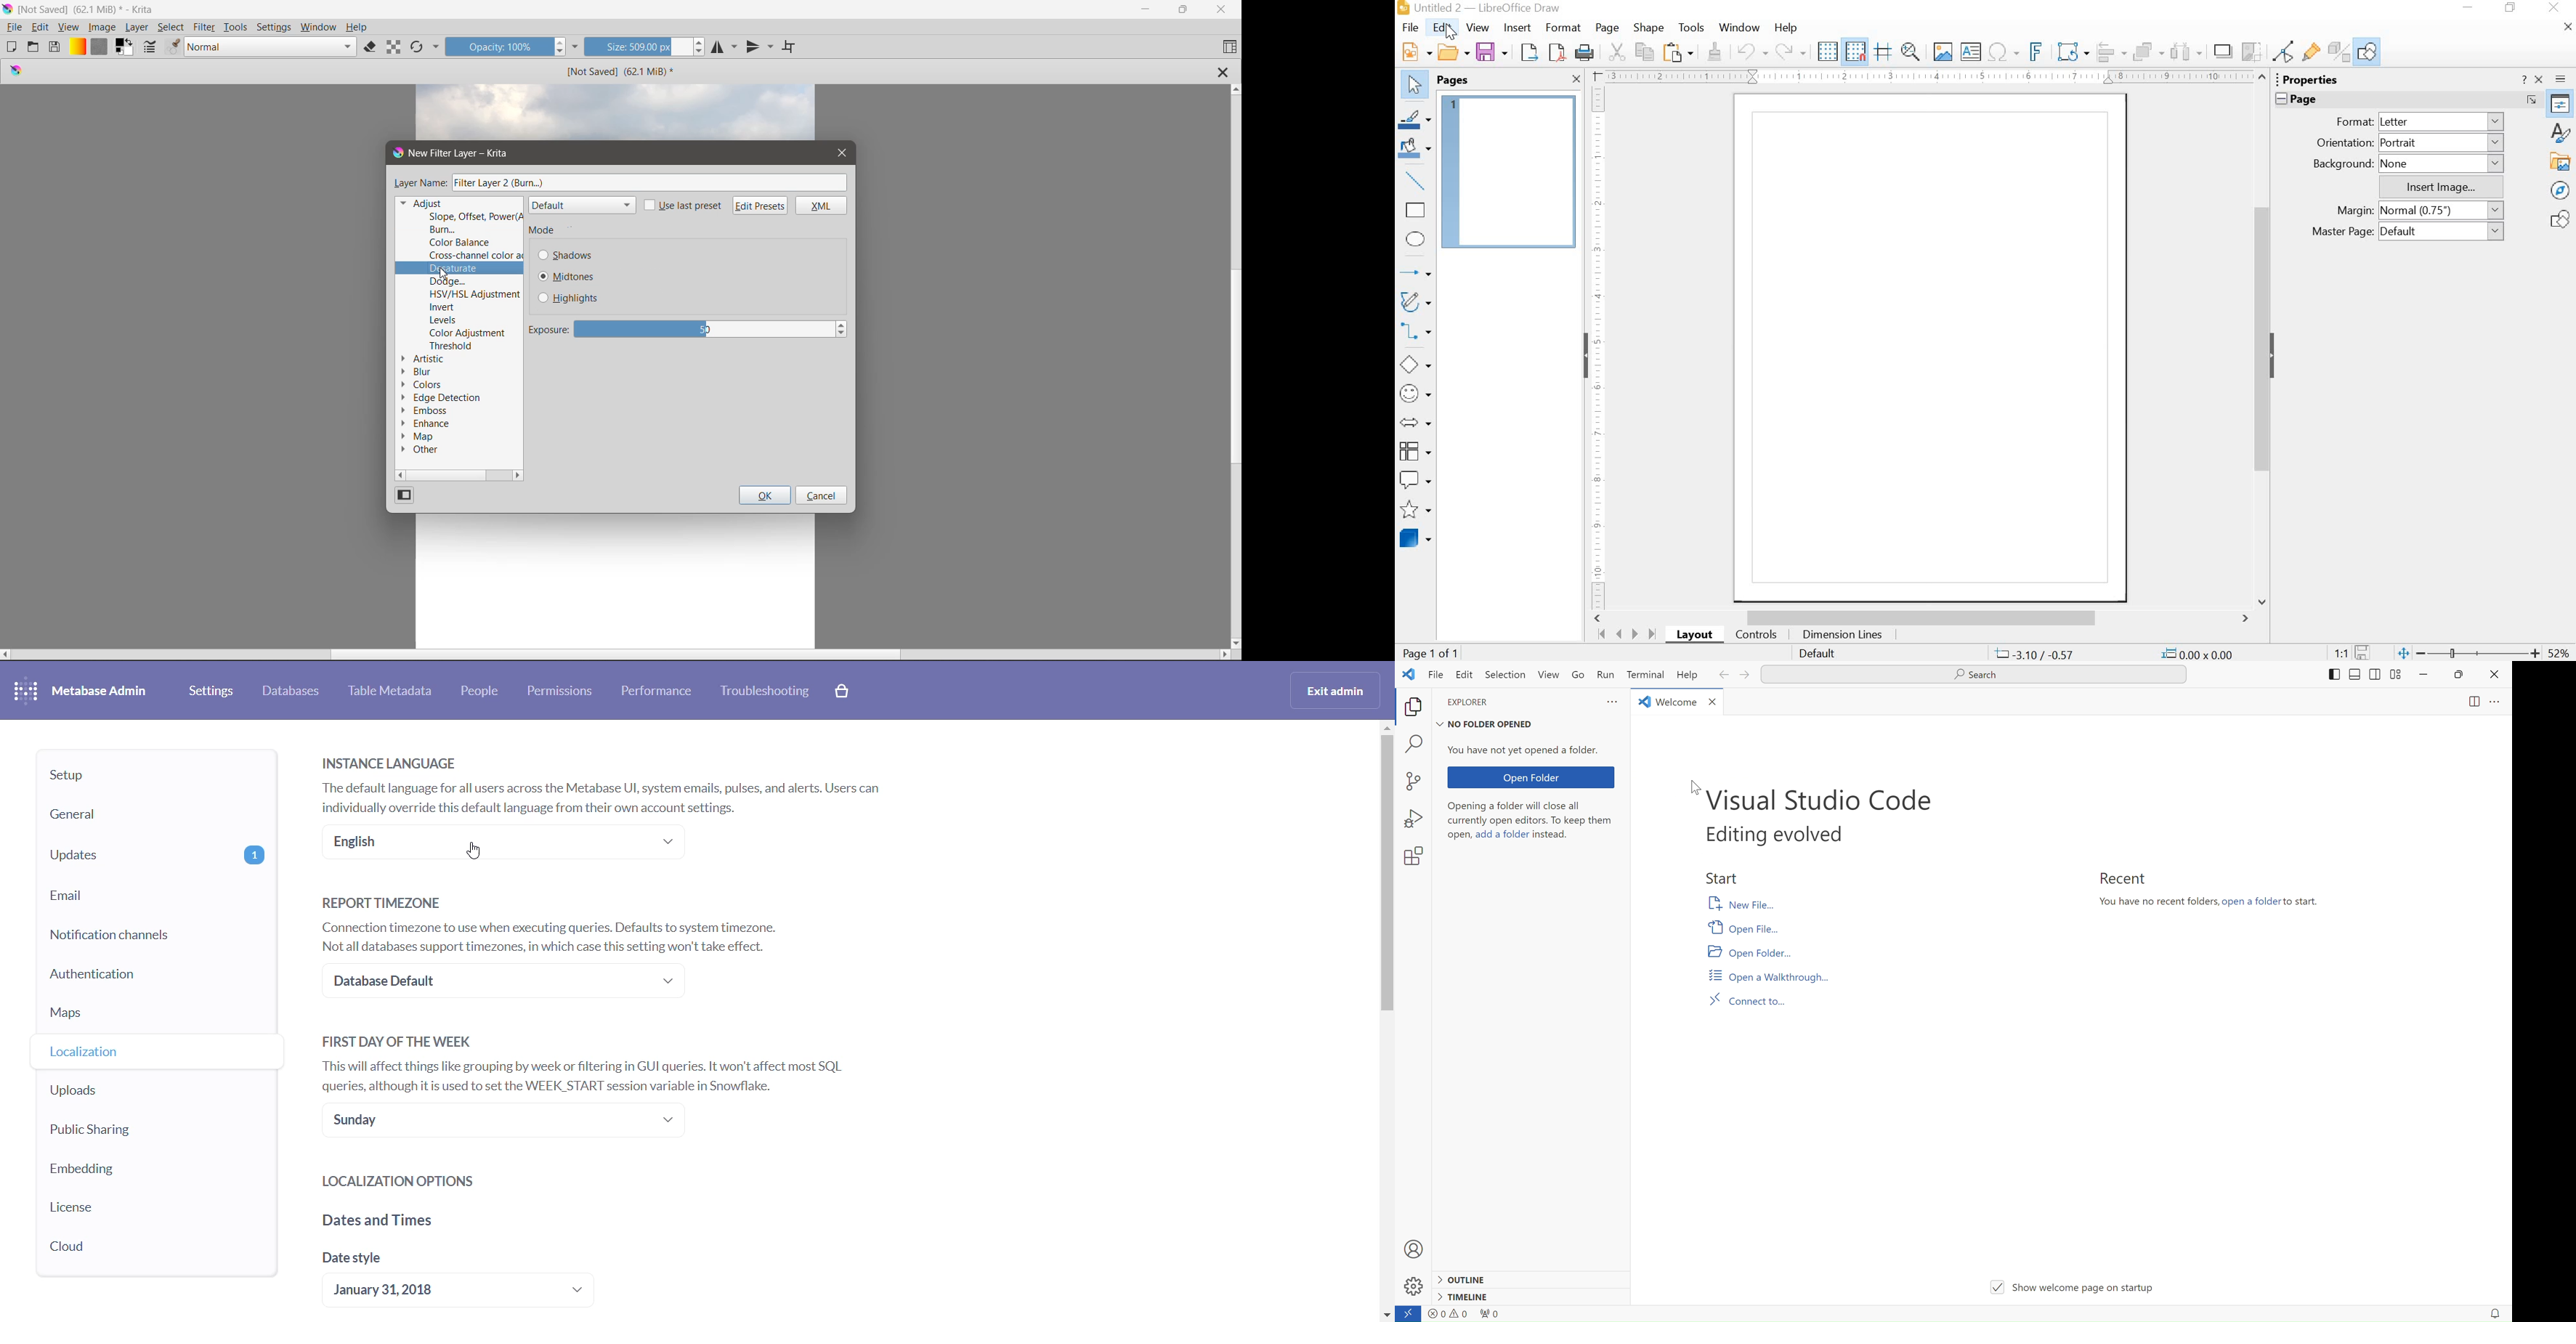 This screenshot has width=2576, height=1344. Describe the element at coordinates (138, 1243) in the screenshot. I see `cloud` at that location.